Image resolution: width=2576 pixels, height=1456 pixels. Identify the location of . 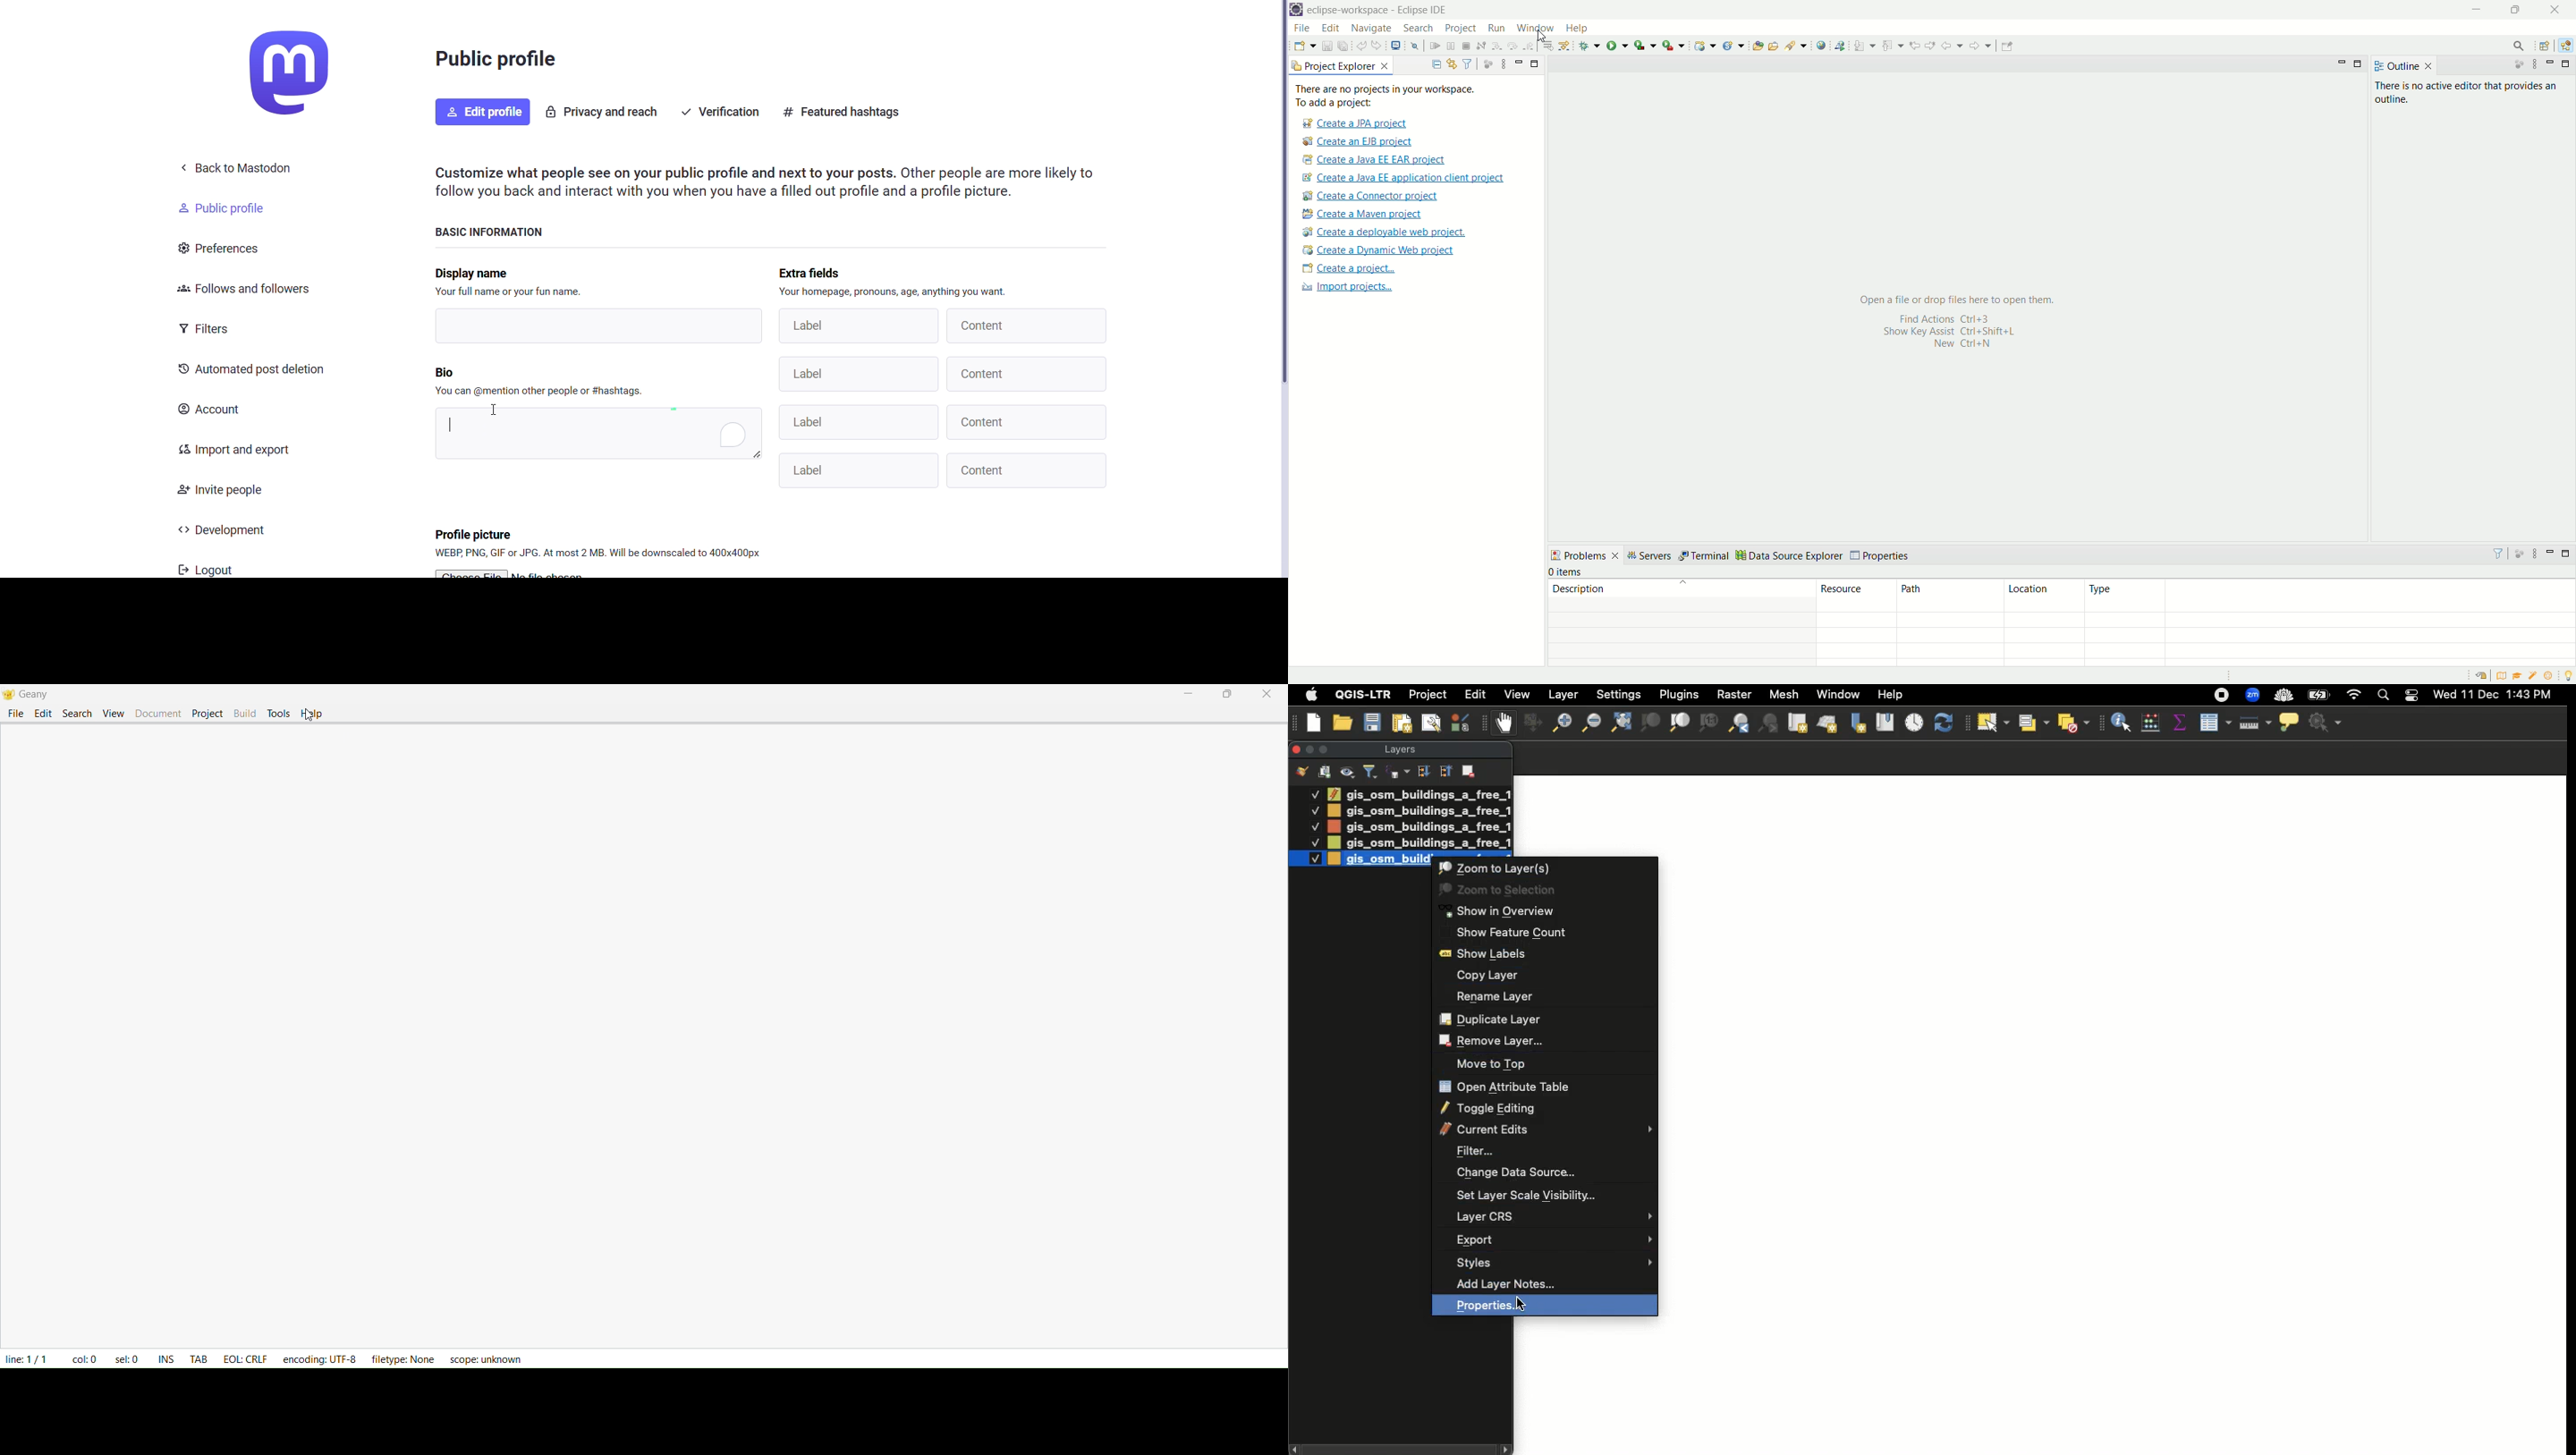
(1486, 722).